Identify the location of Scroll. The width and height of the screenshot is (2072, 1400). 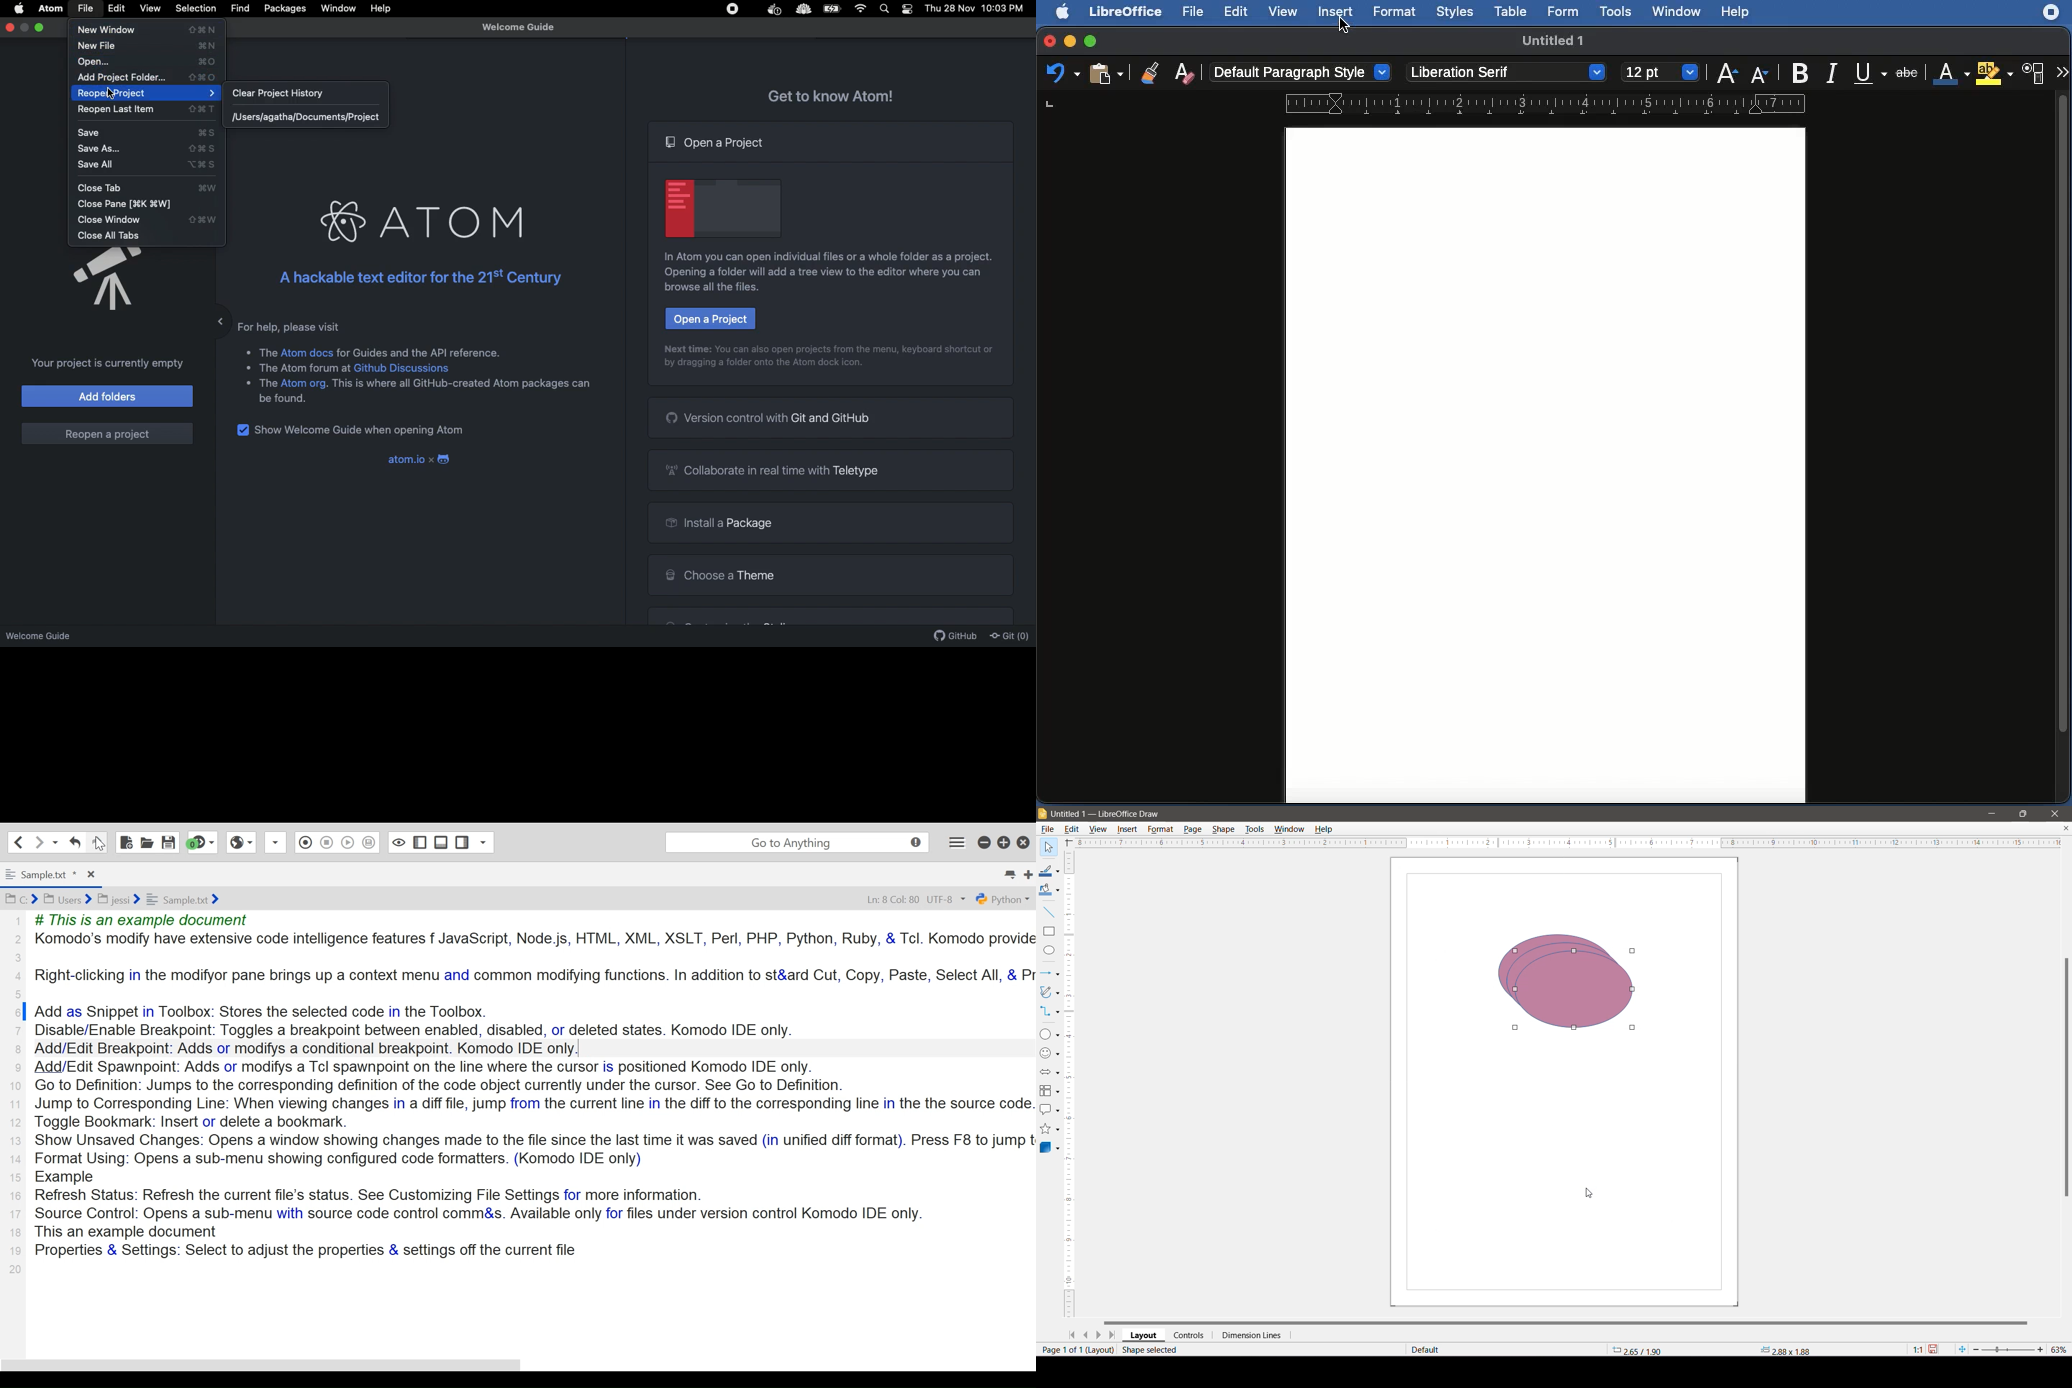
(2064, 449).